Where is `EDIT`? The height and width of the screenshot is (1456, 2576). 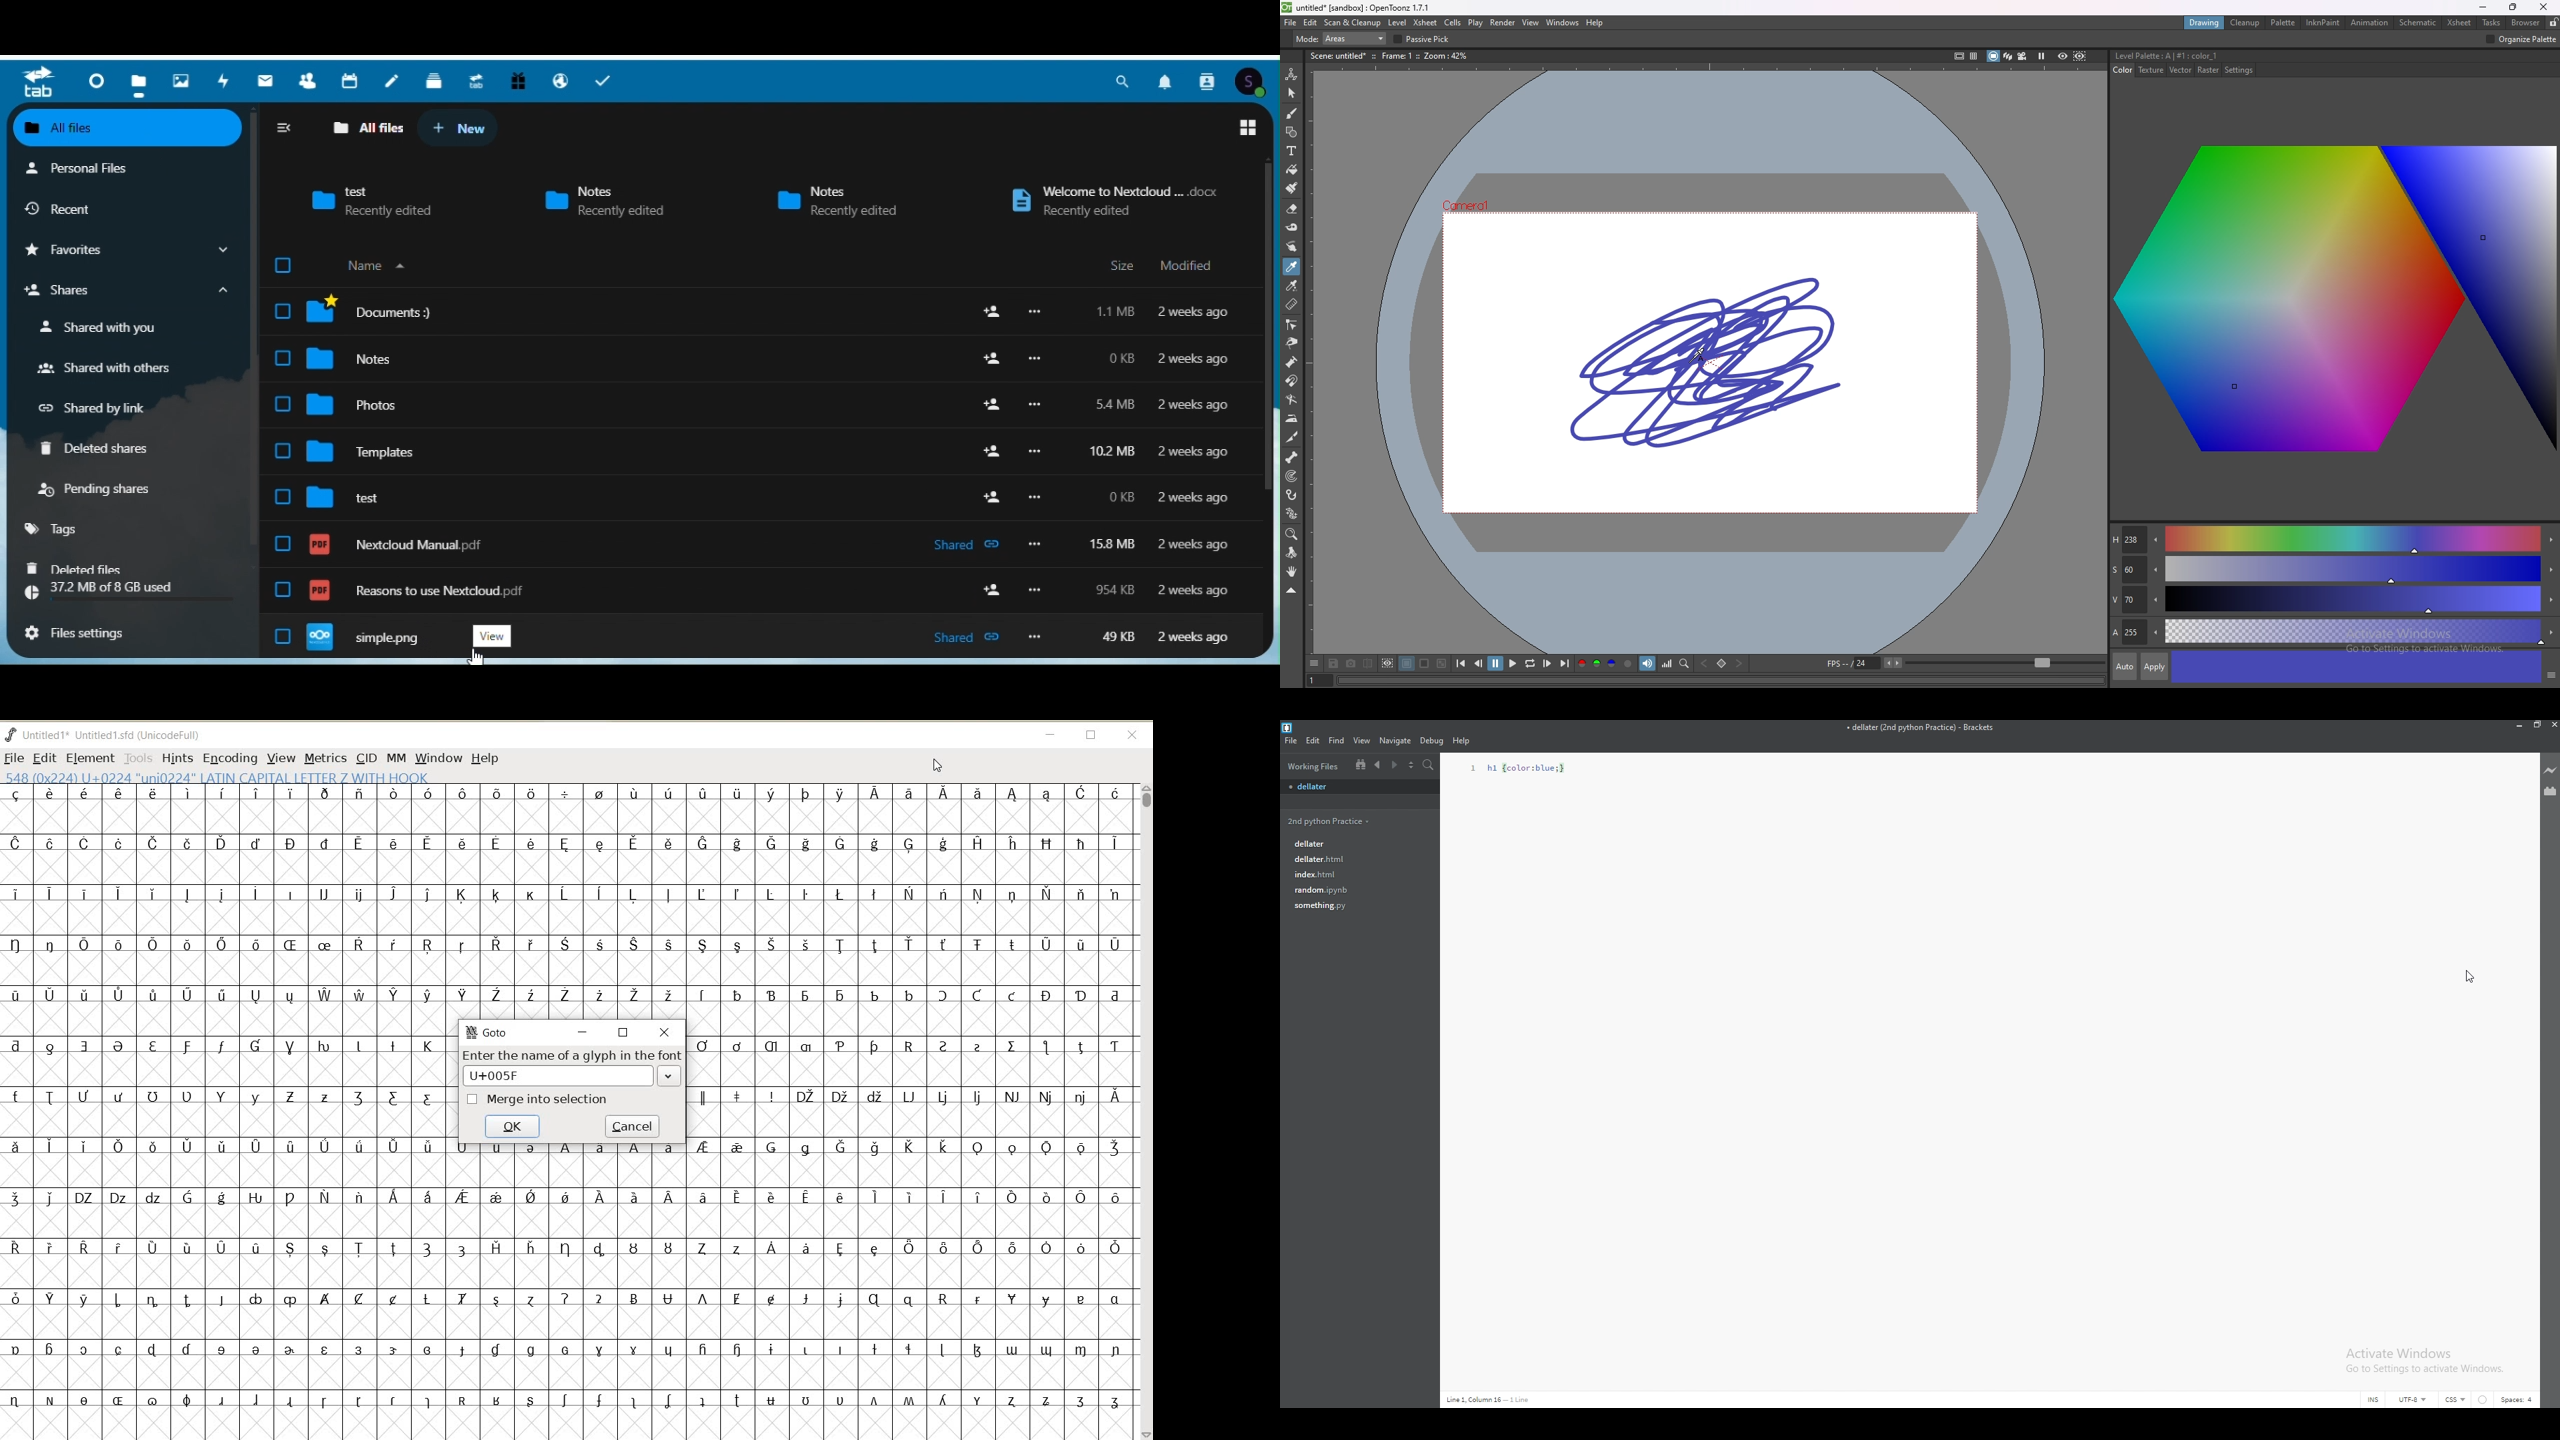 EDIT is located at coordinates (44, 759).